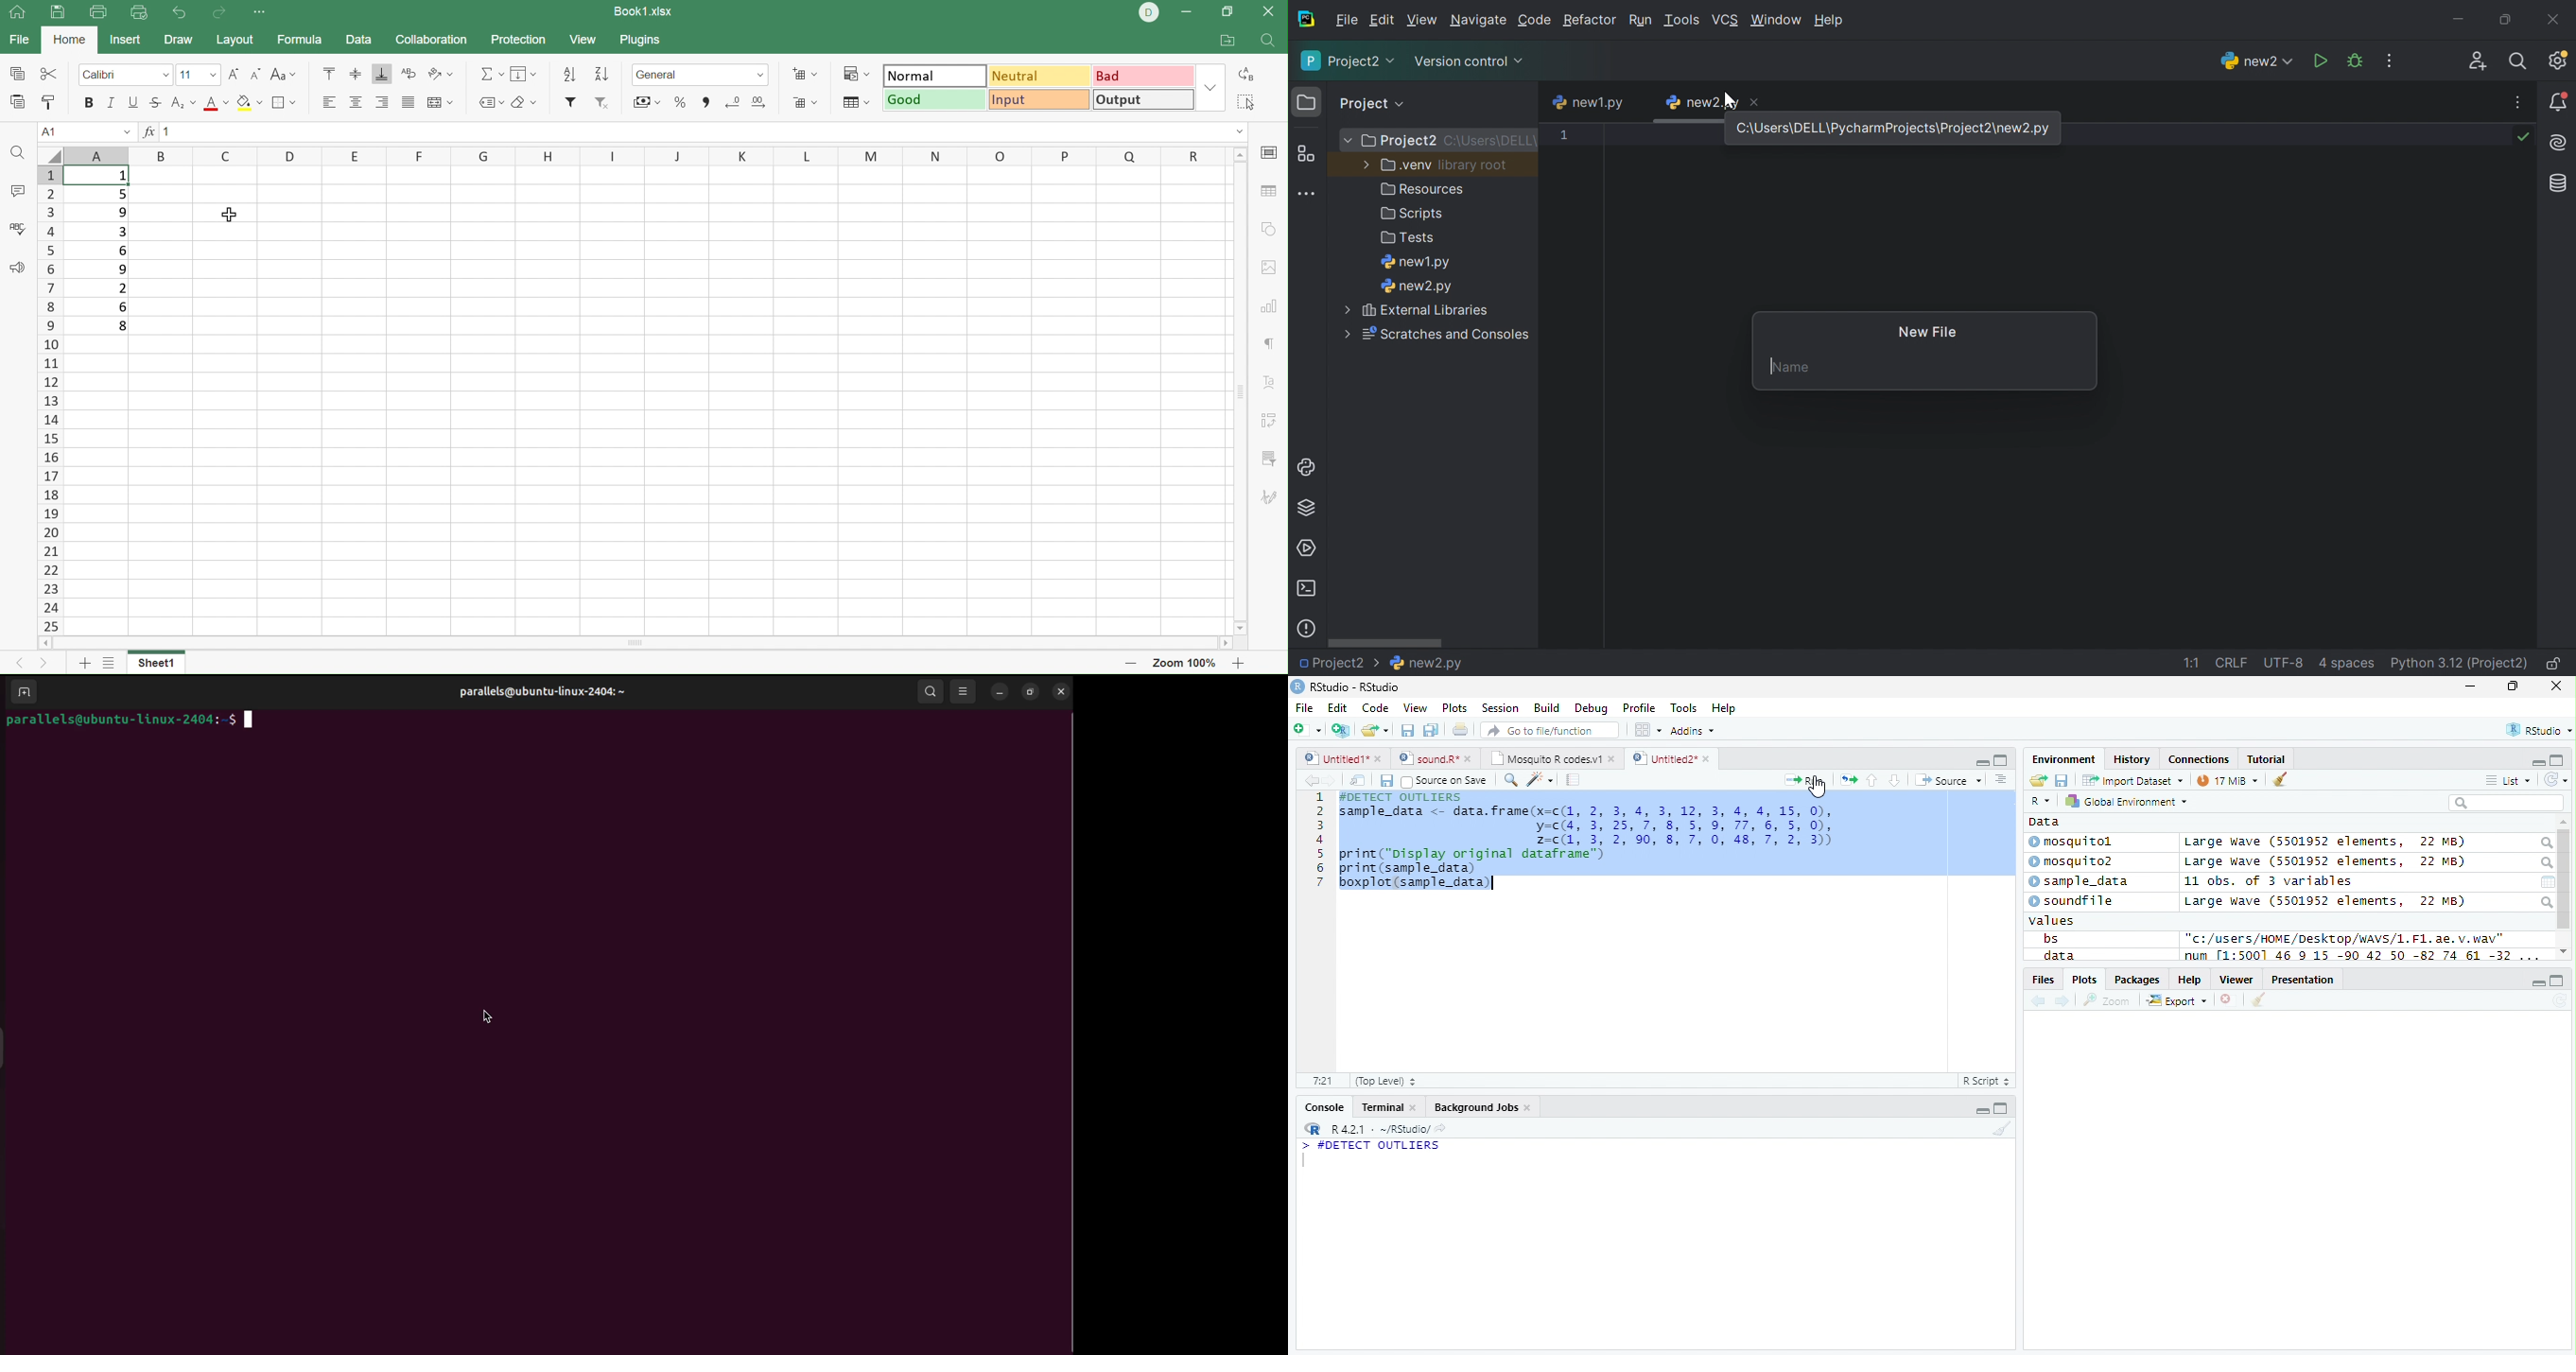 This screenshot has height=1372, width=2576. What do you see at coordinates (1819, 788) in the screenshot?
I see `cursor` at bounding box center [1819, 788].